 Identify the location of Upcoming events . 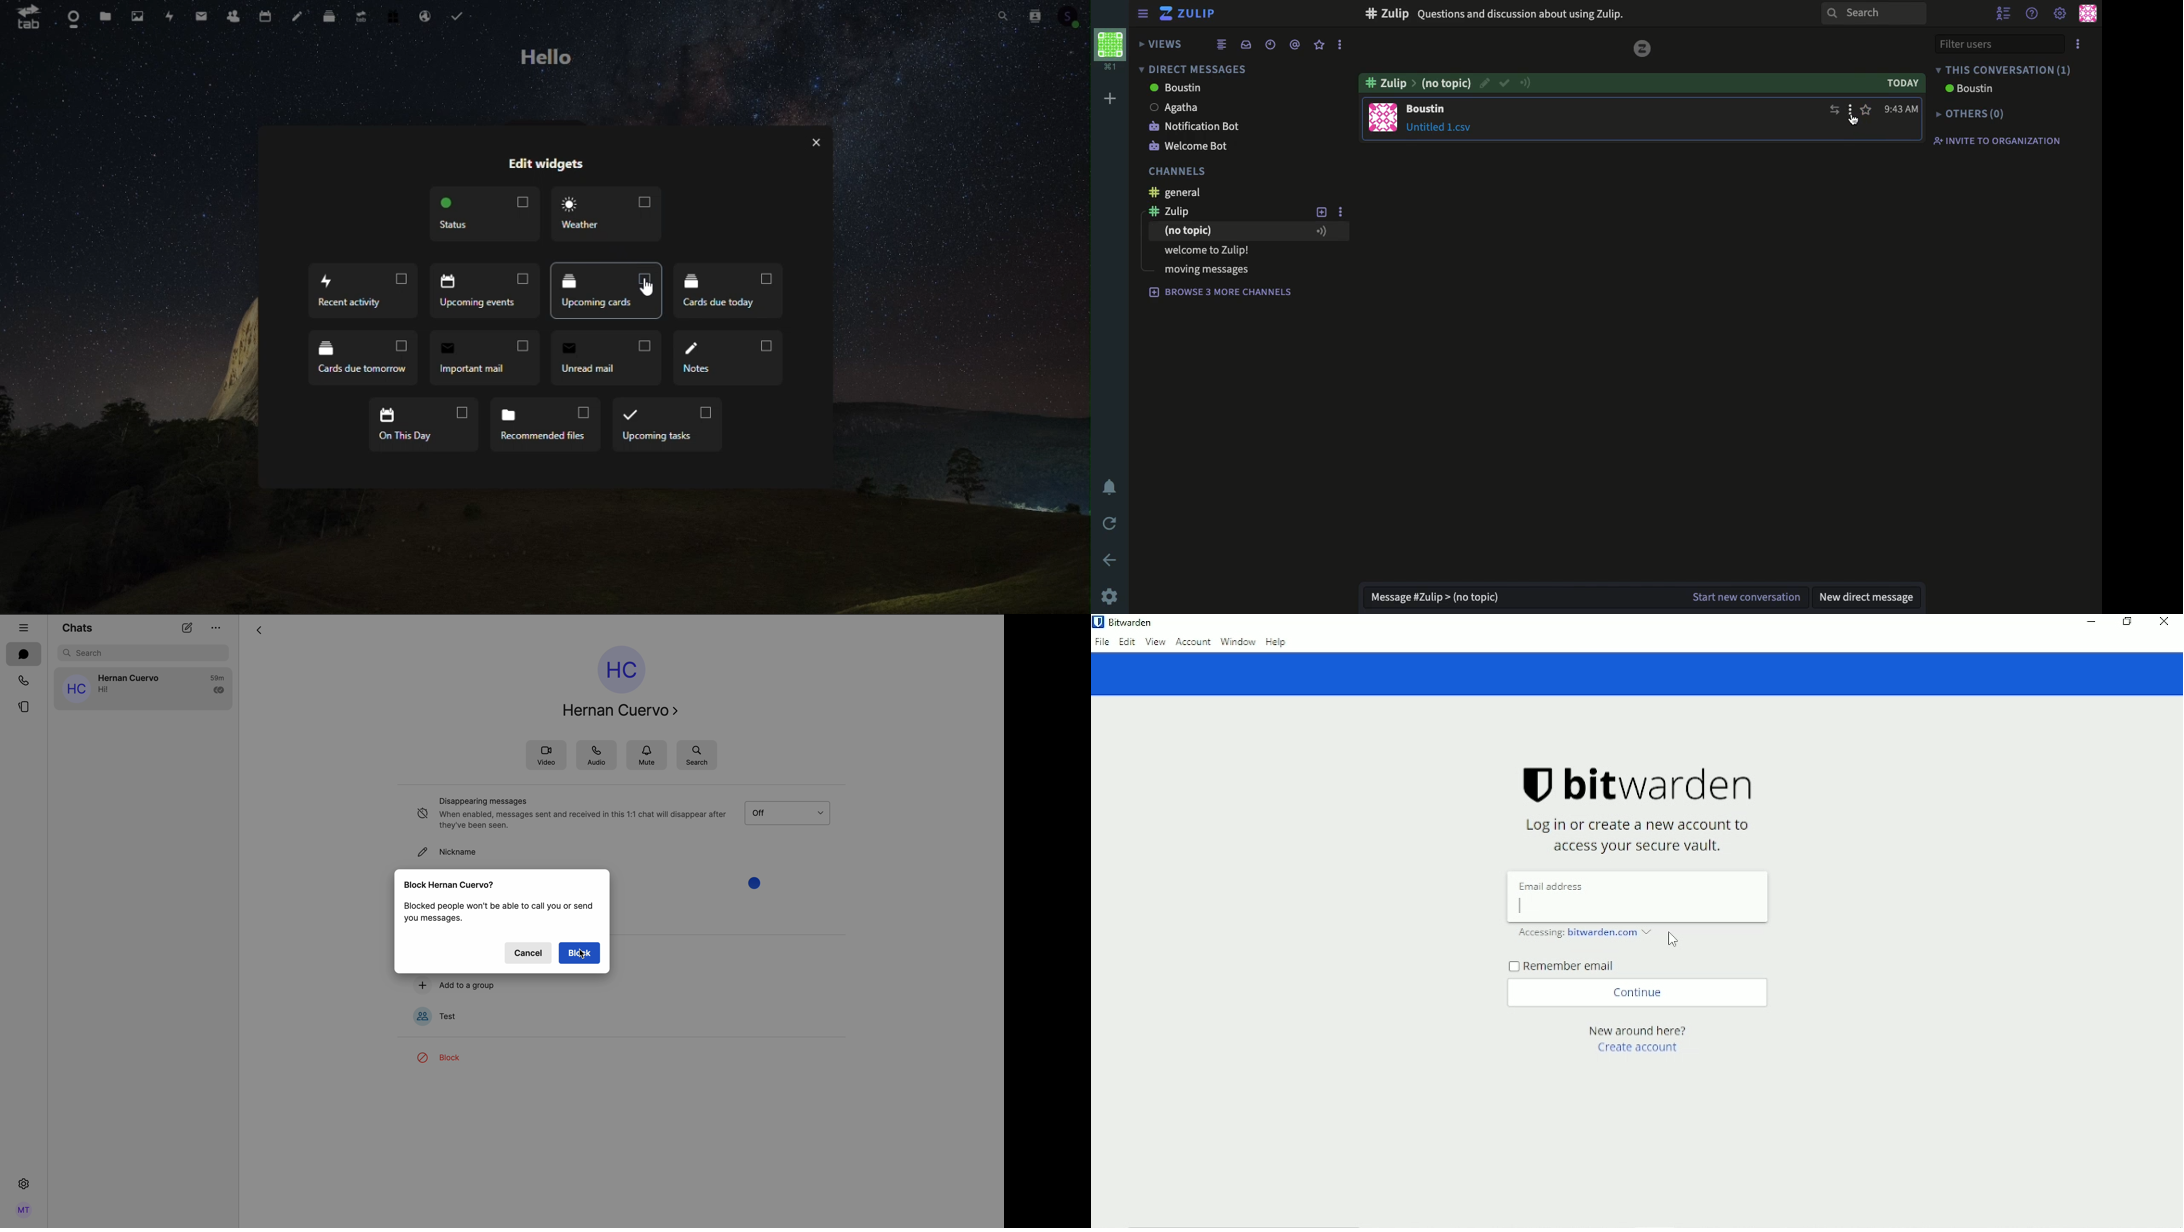
(484, 290).